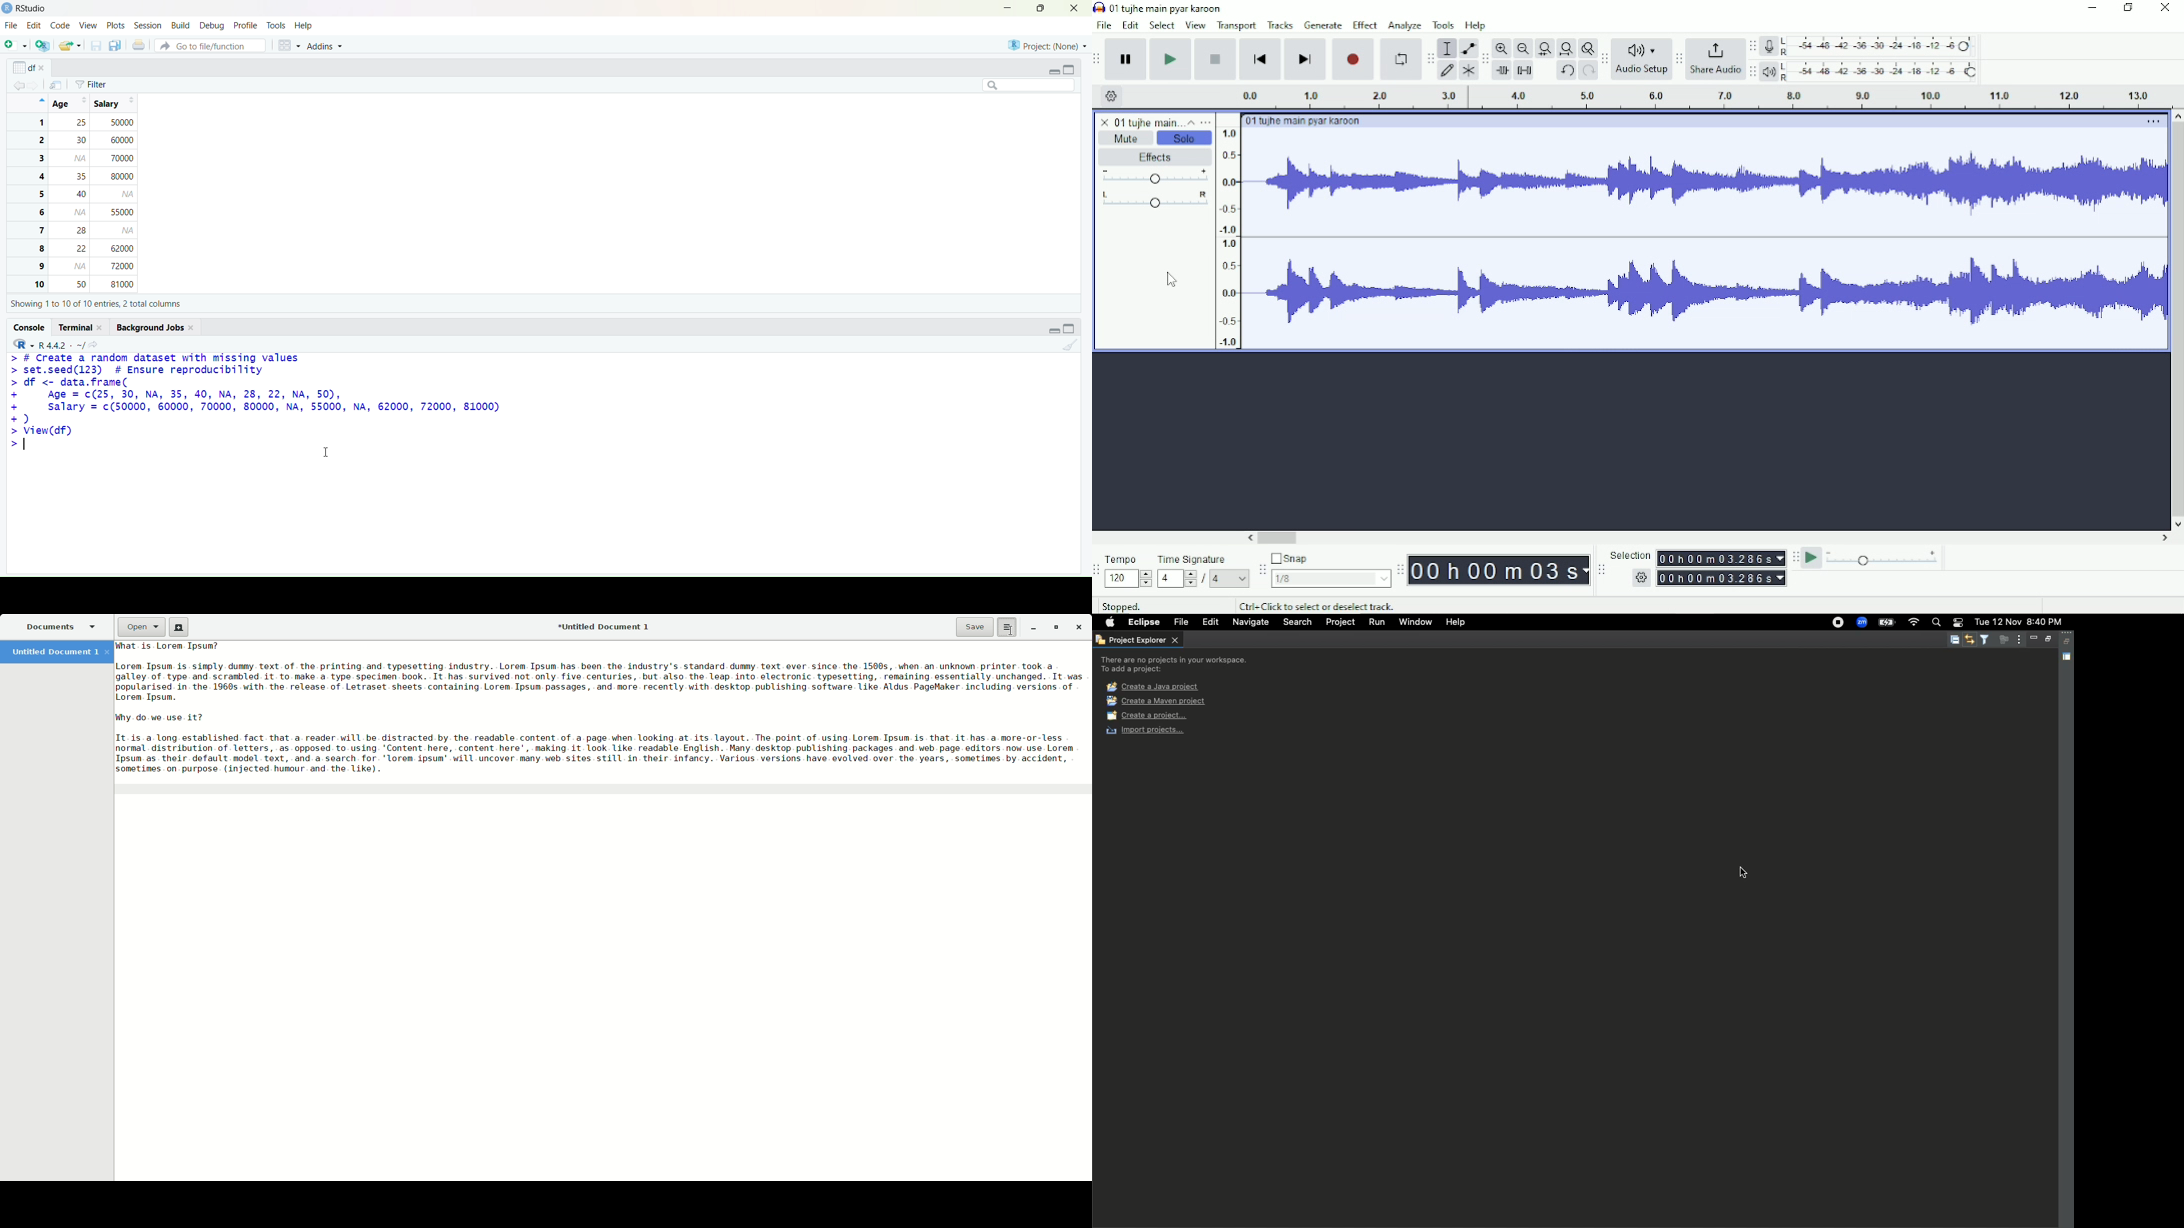 Image resolution: width=2184 pixels, height=1232 pixels. Describe the element at coordinates (1752, 72) in the screenshot. I see `Audacity playback meter toolbar` at that location.